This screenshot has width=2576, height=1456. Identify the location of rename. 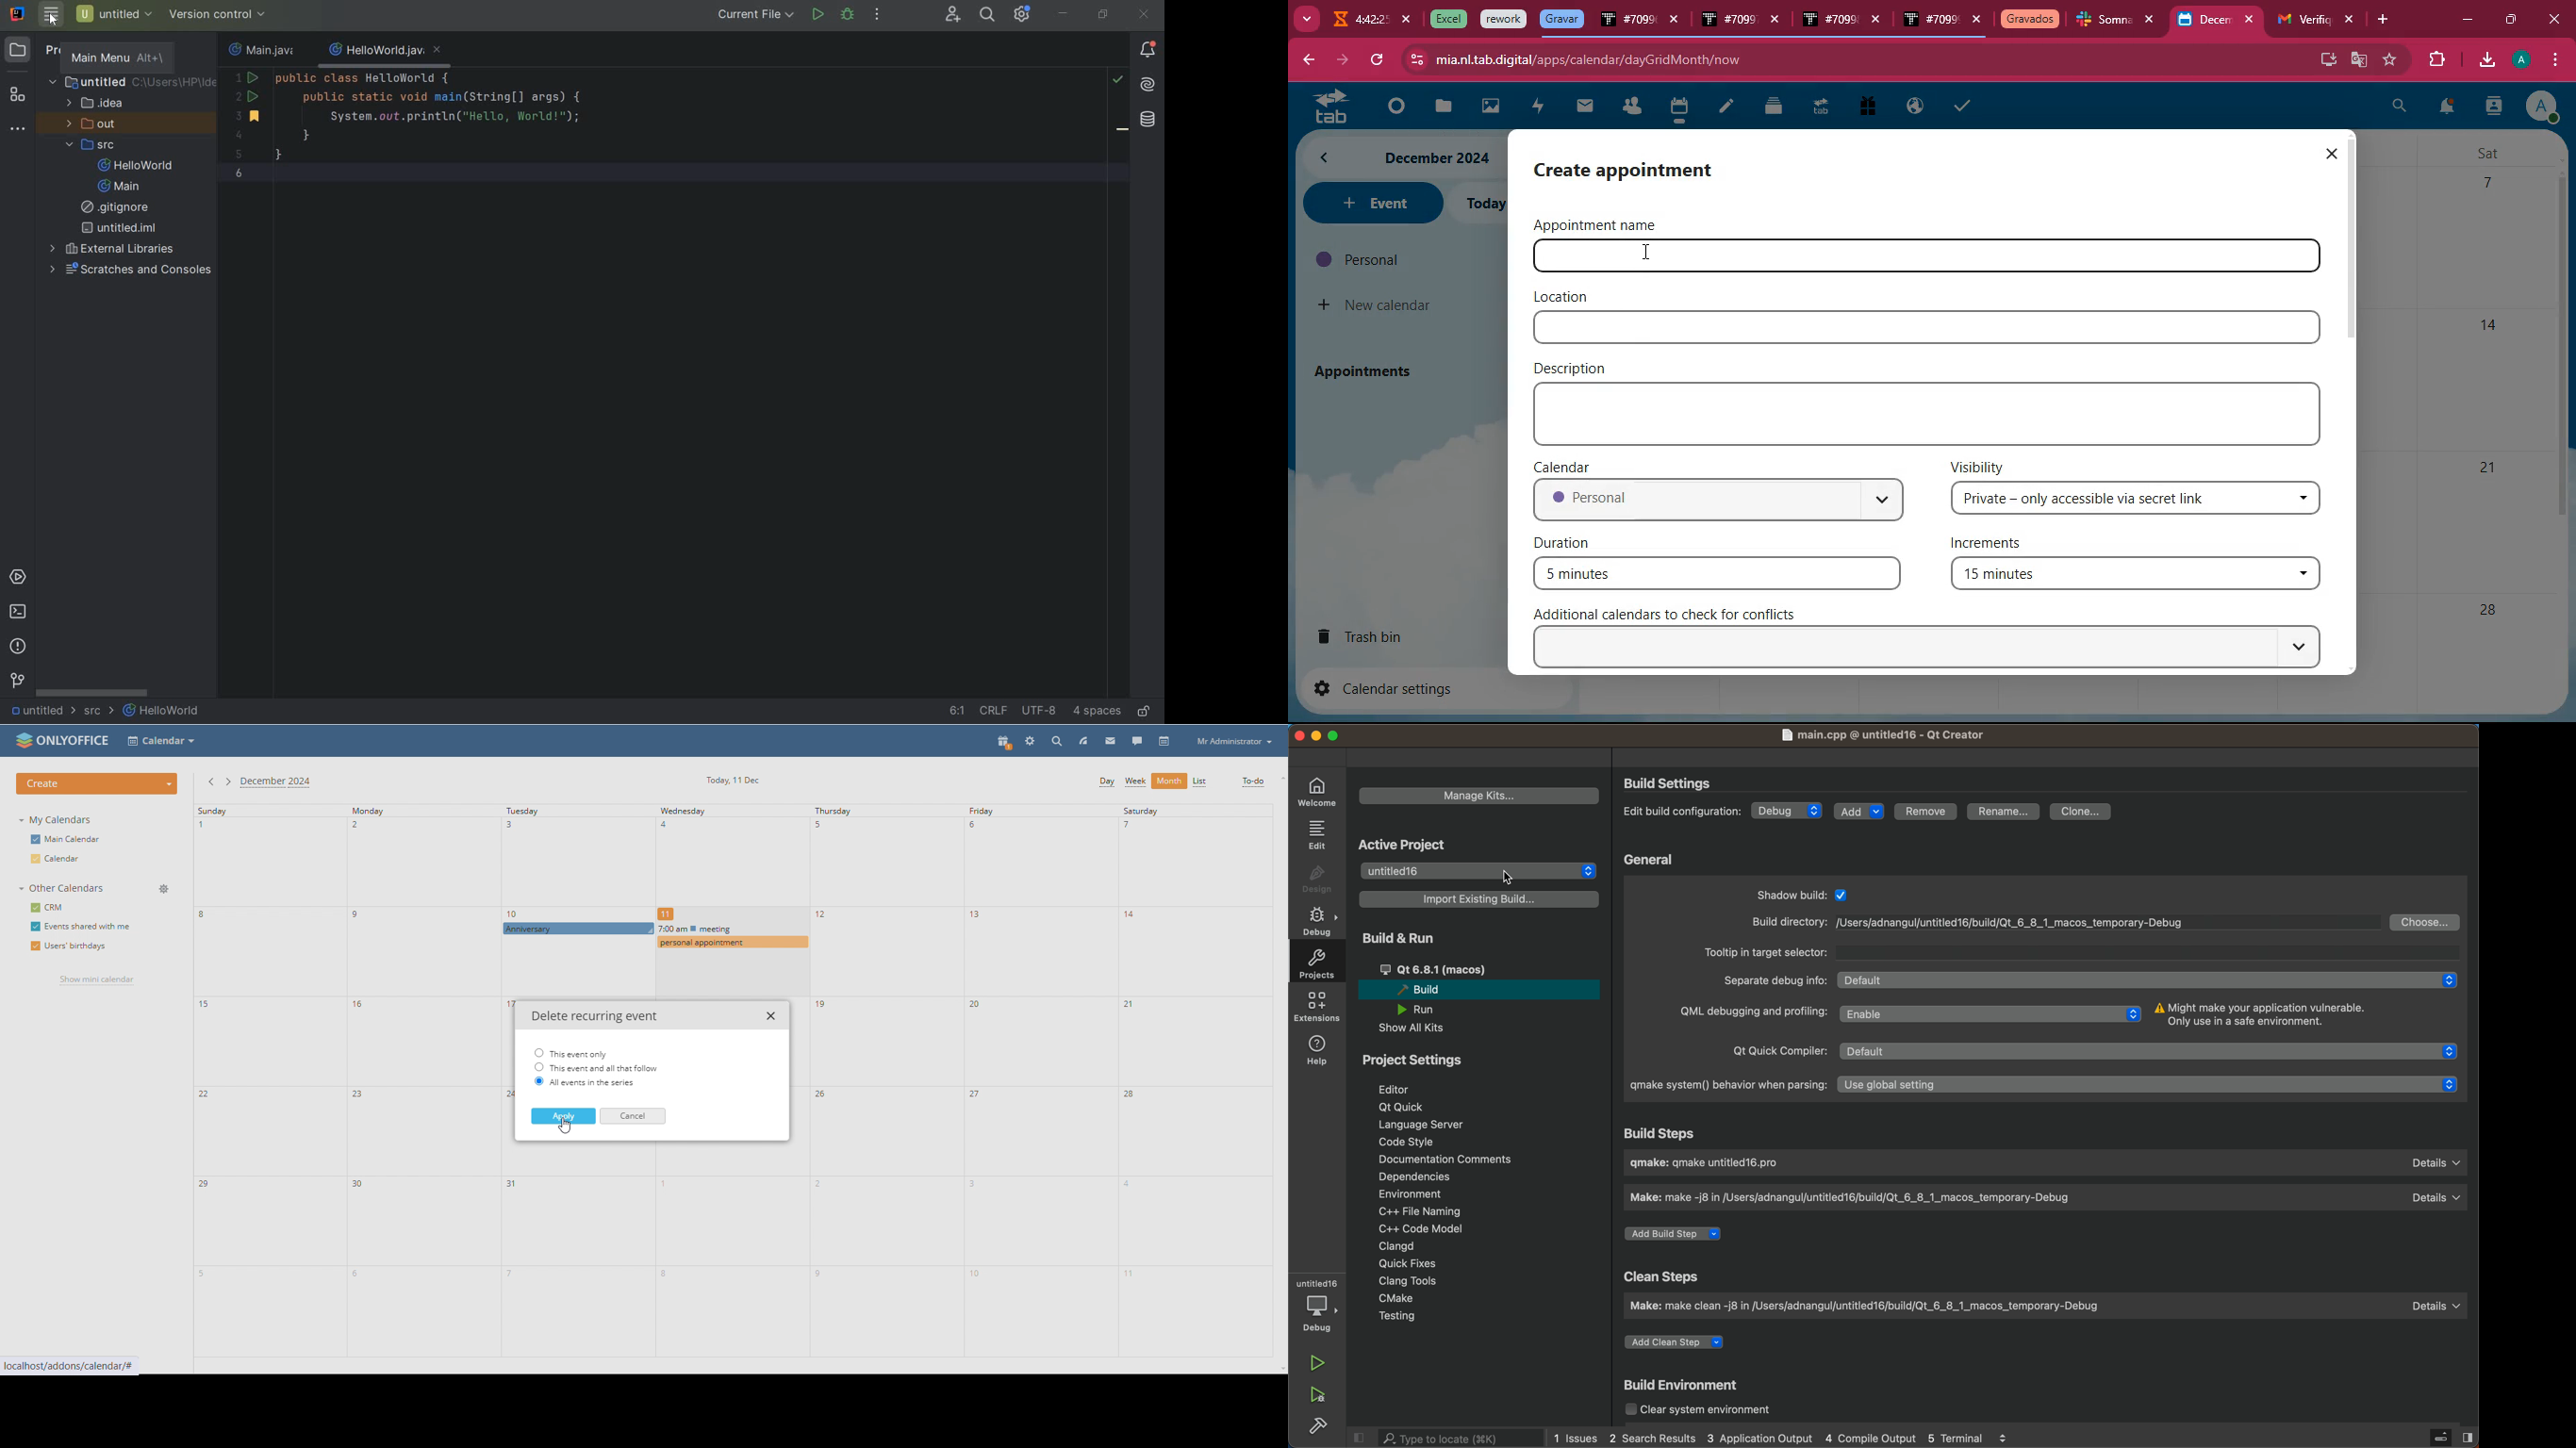
(2008, 813).